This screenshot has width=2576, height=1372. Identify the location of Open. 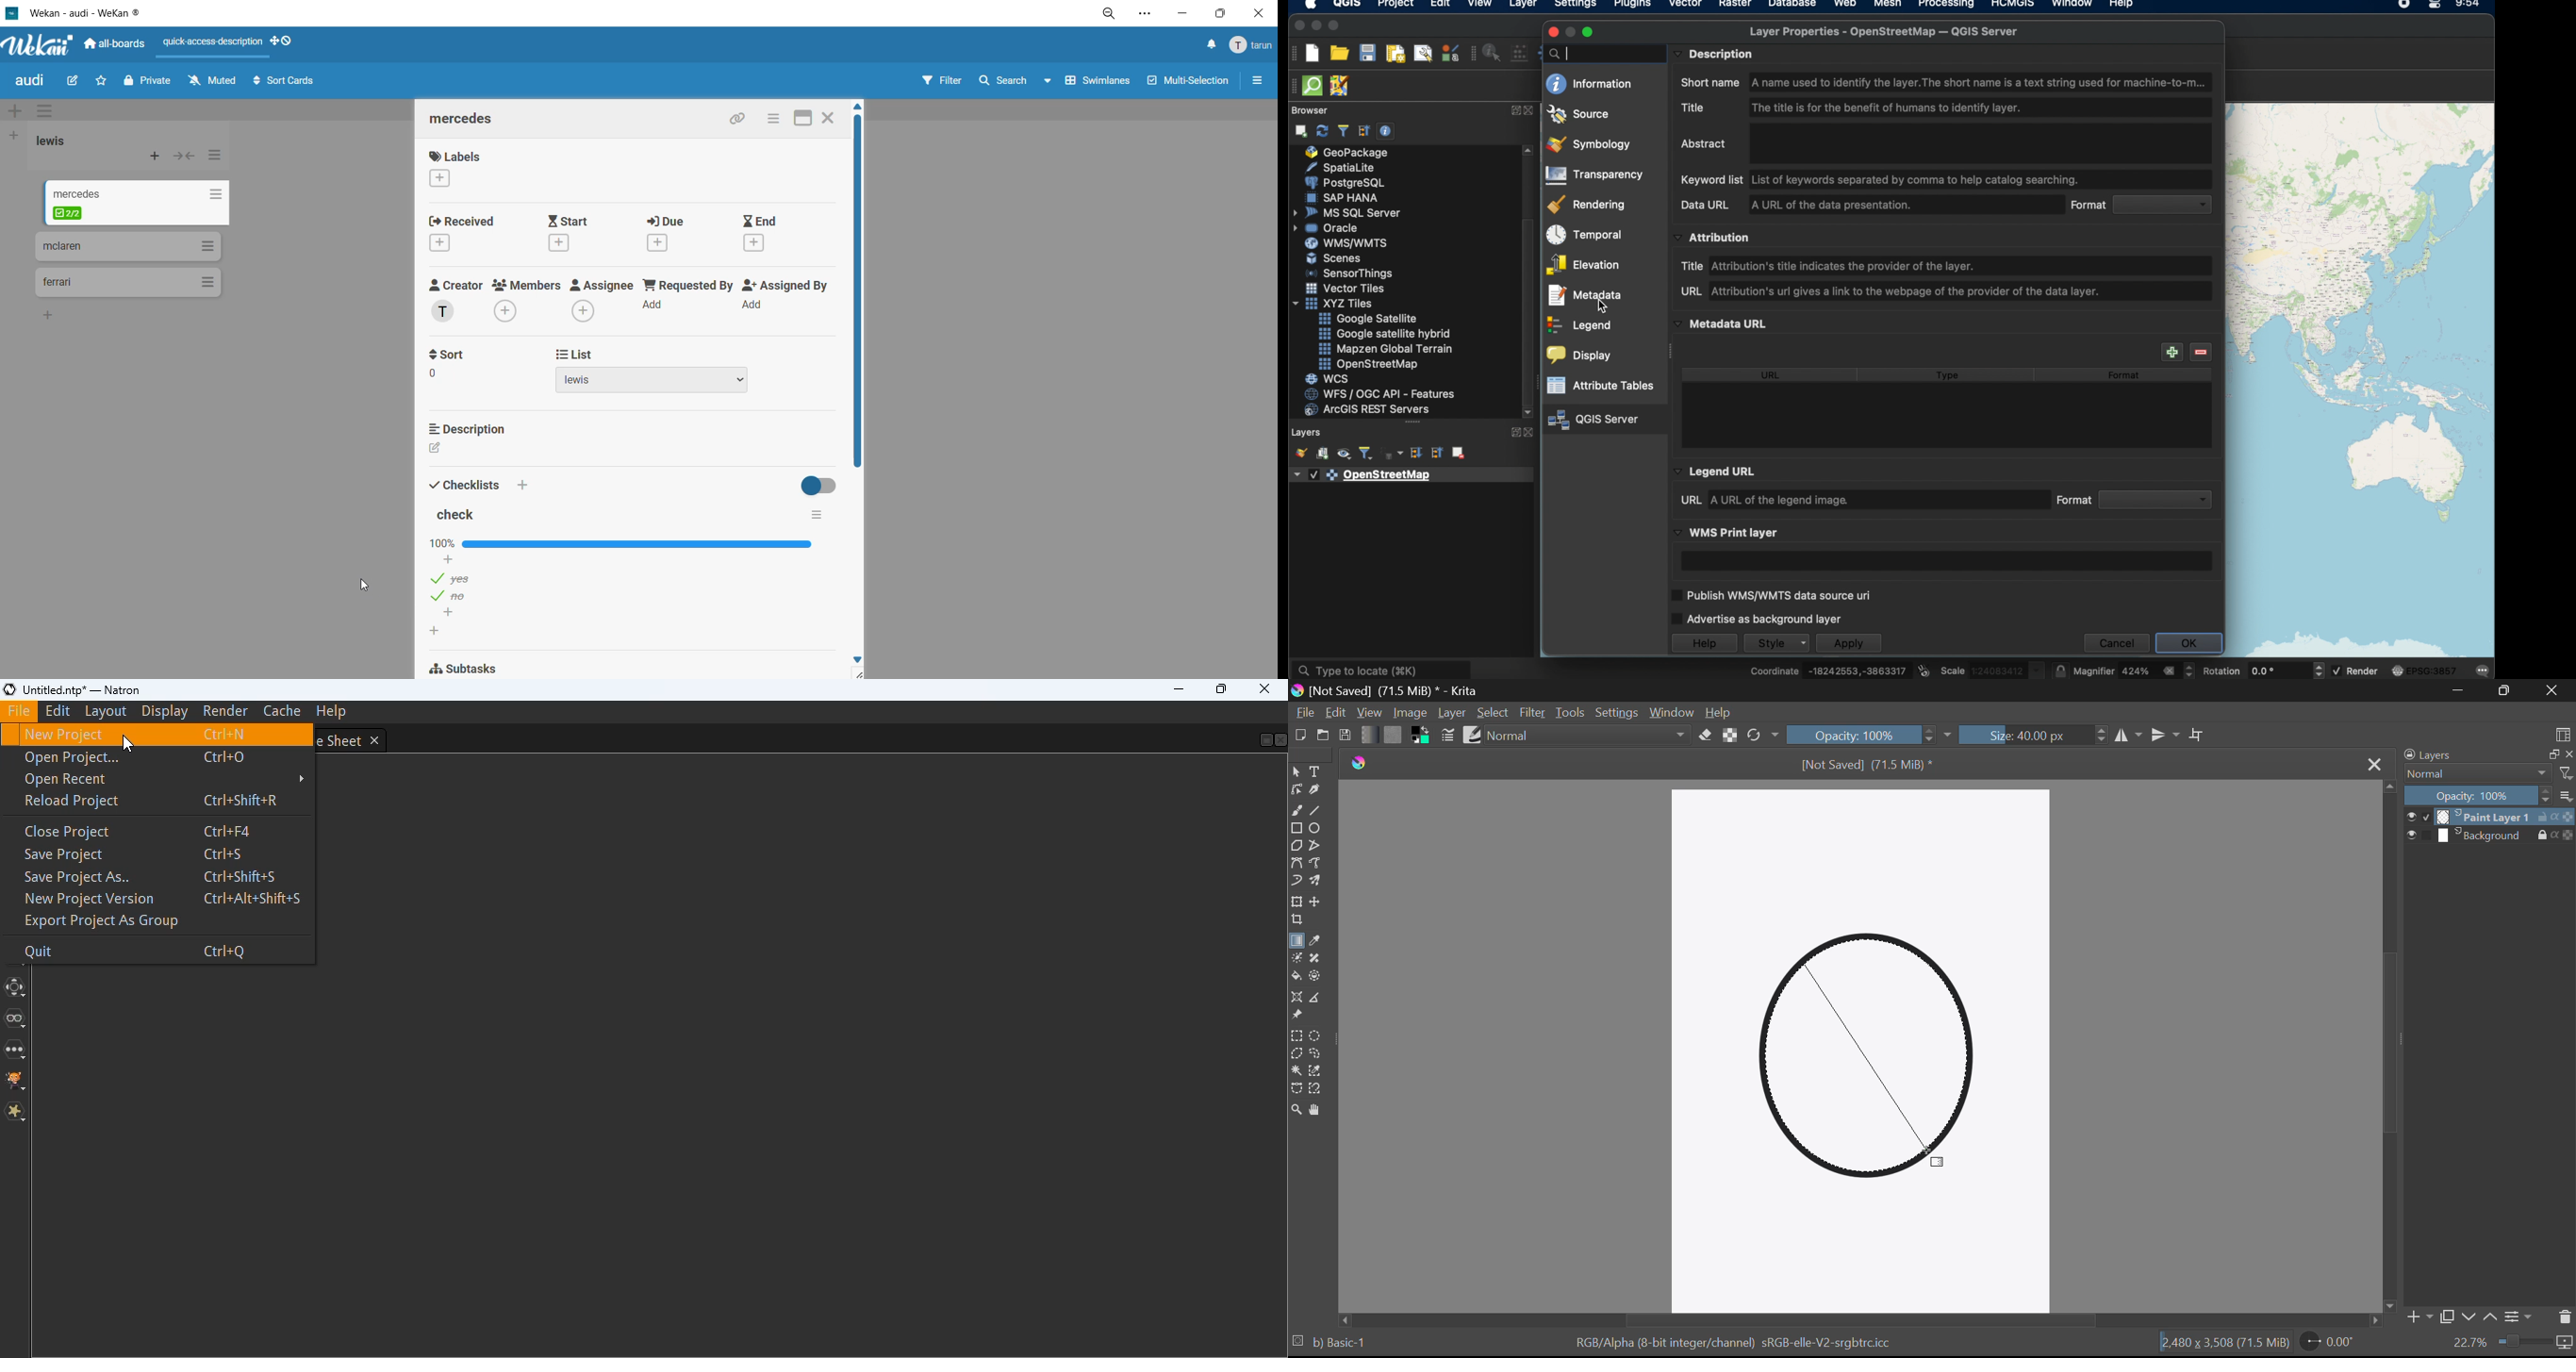
(1323, 735).